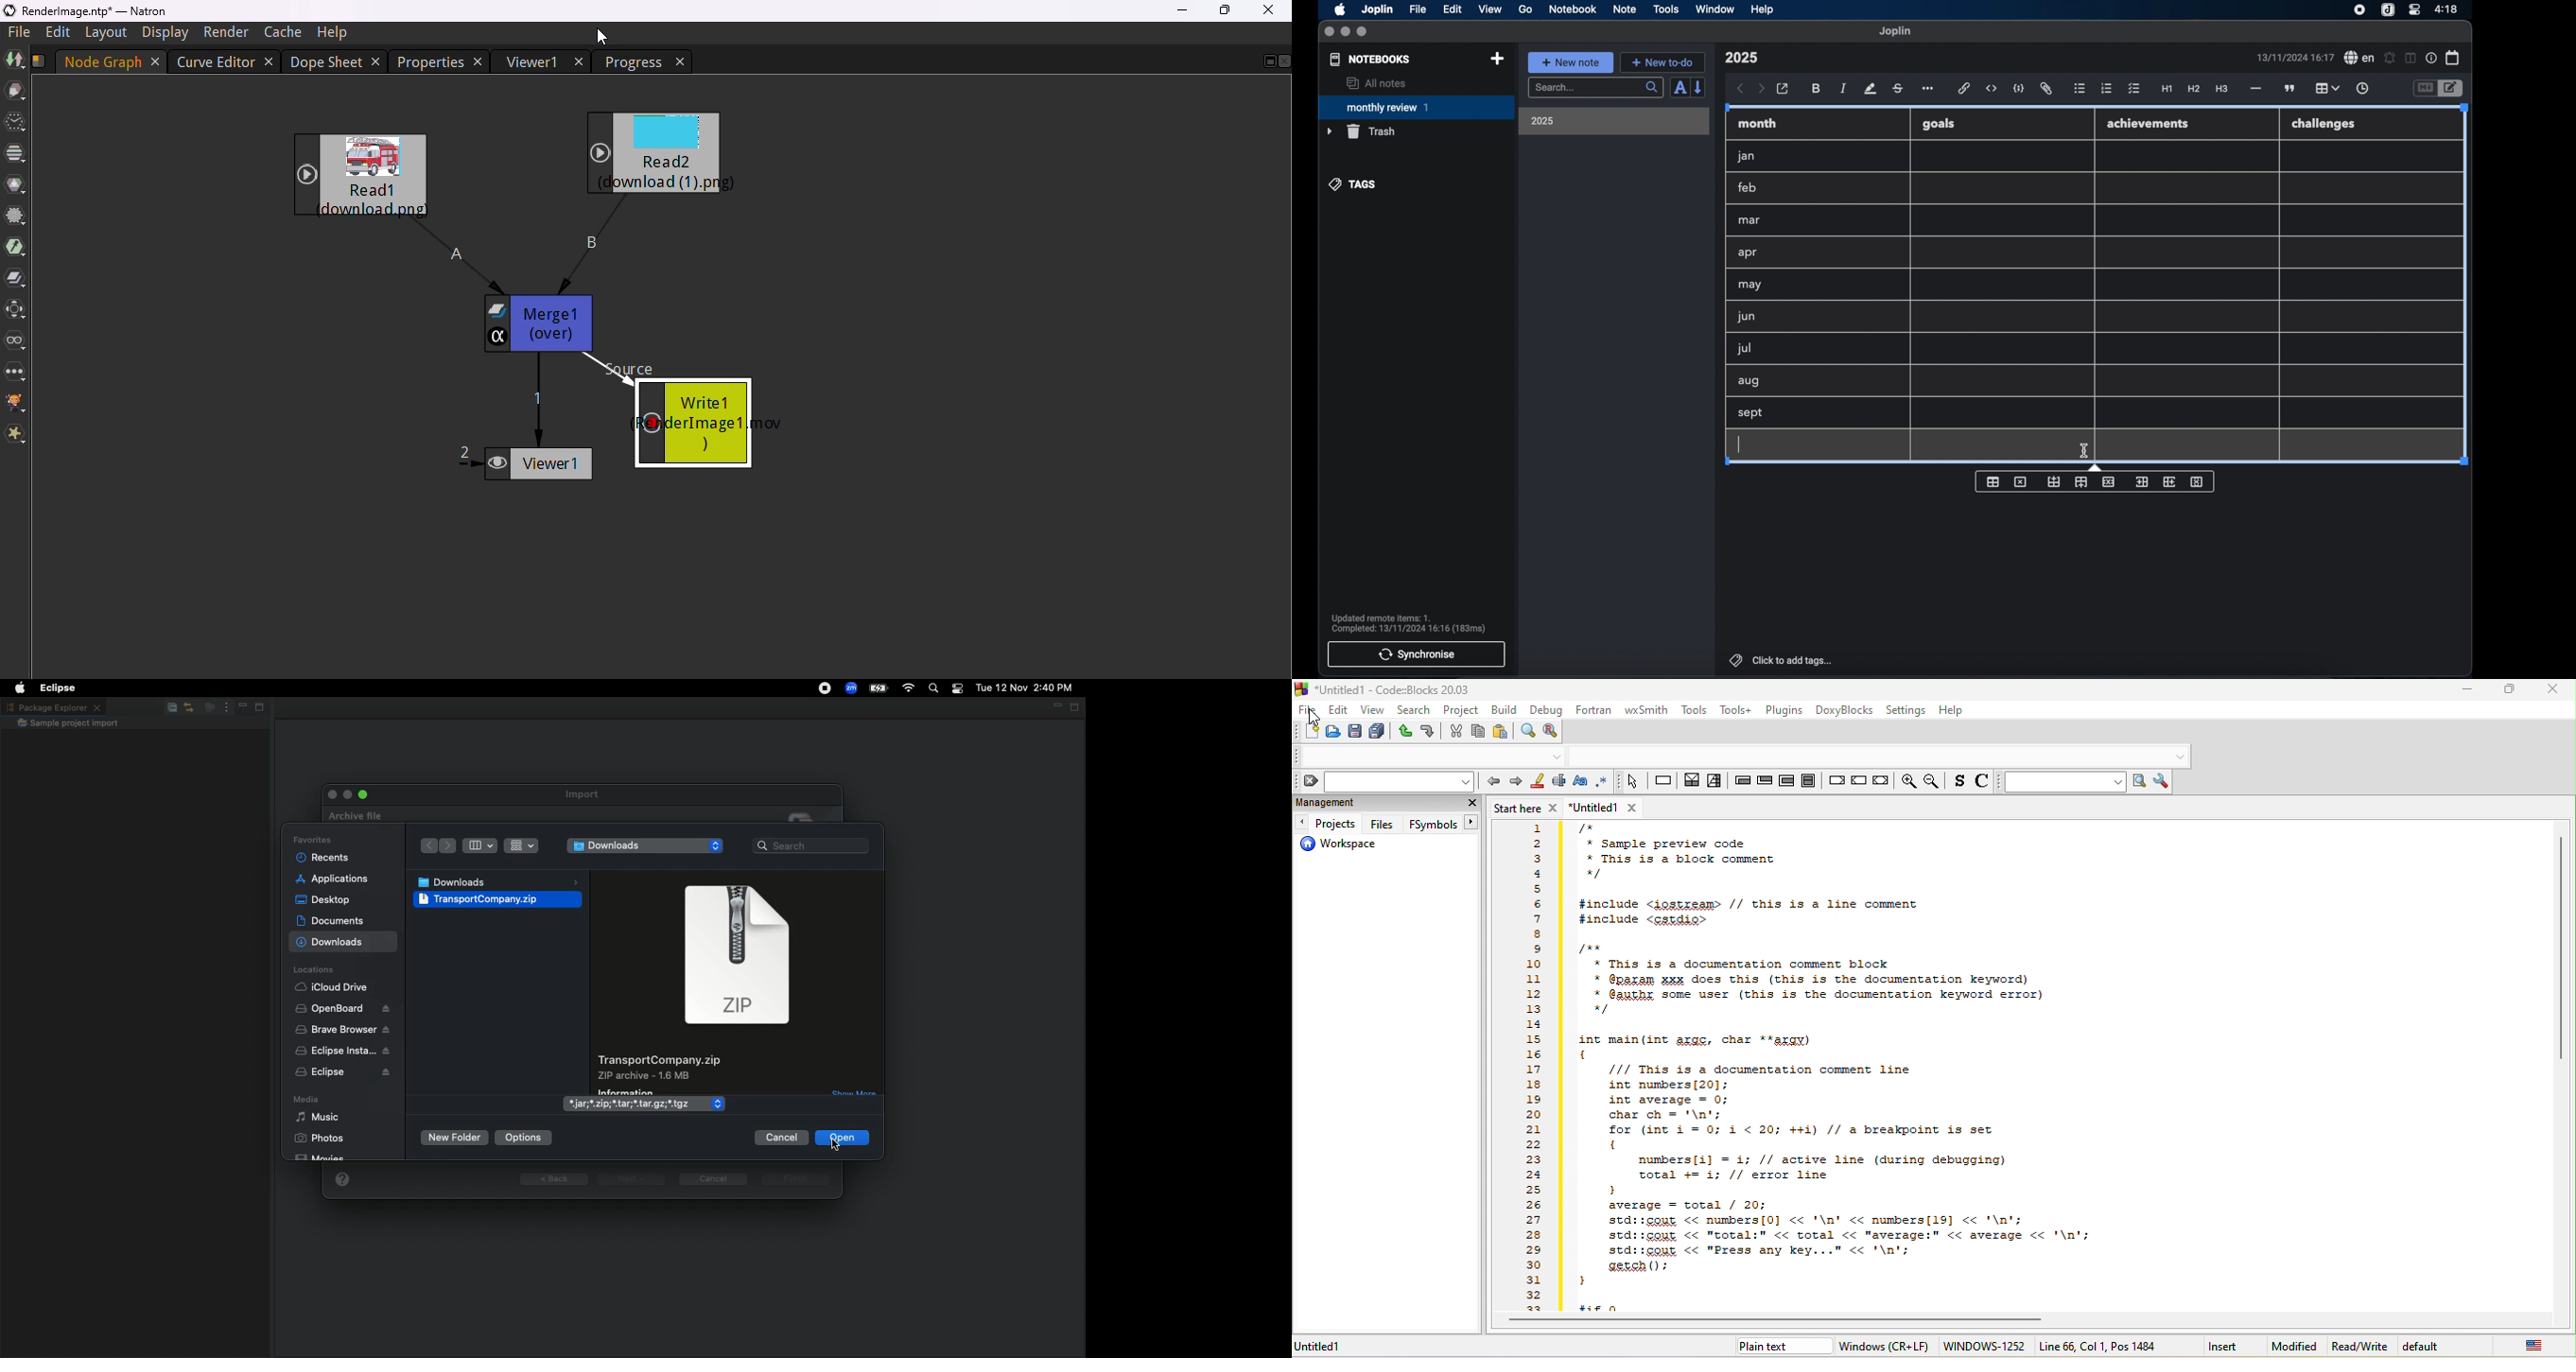 The image size is (2576, 1372). What do you see at coordinates (1354, 733) in the screenshot?
I see `save` at bounding box center [1354, 733].